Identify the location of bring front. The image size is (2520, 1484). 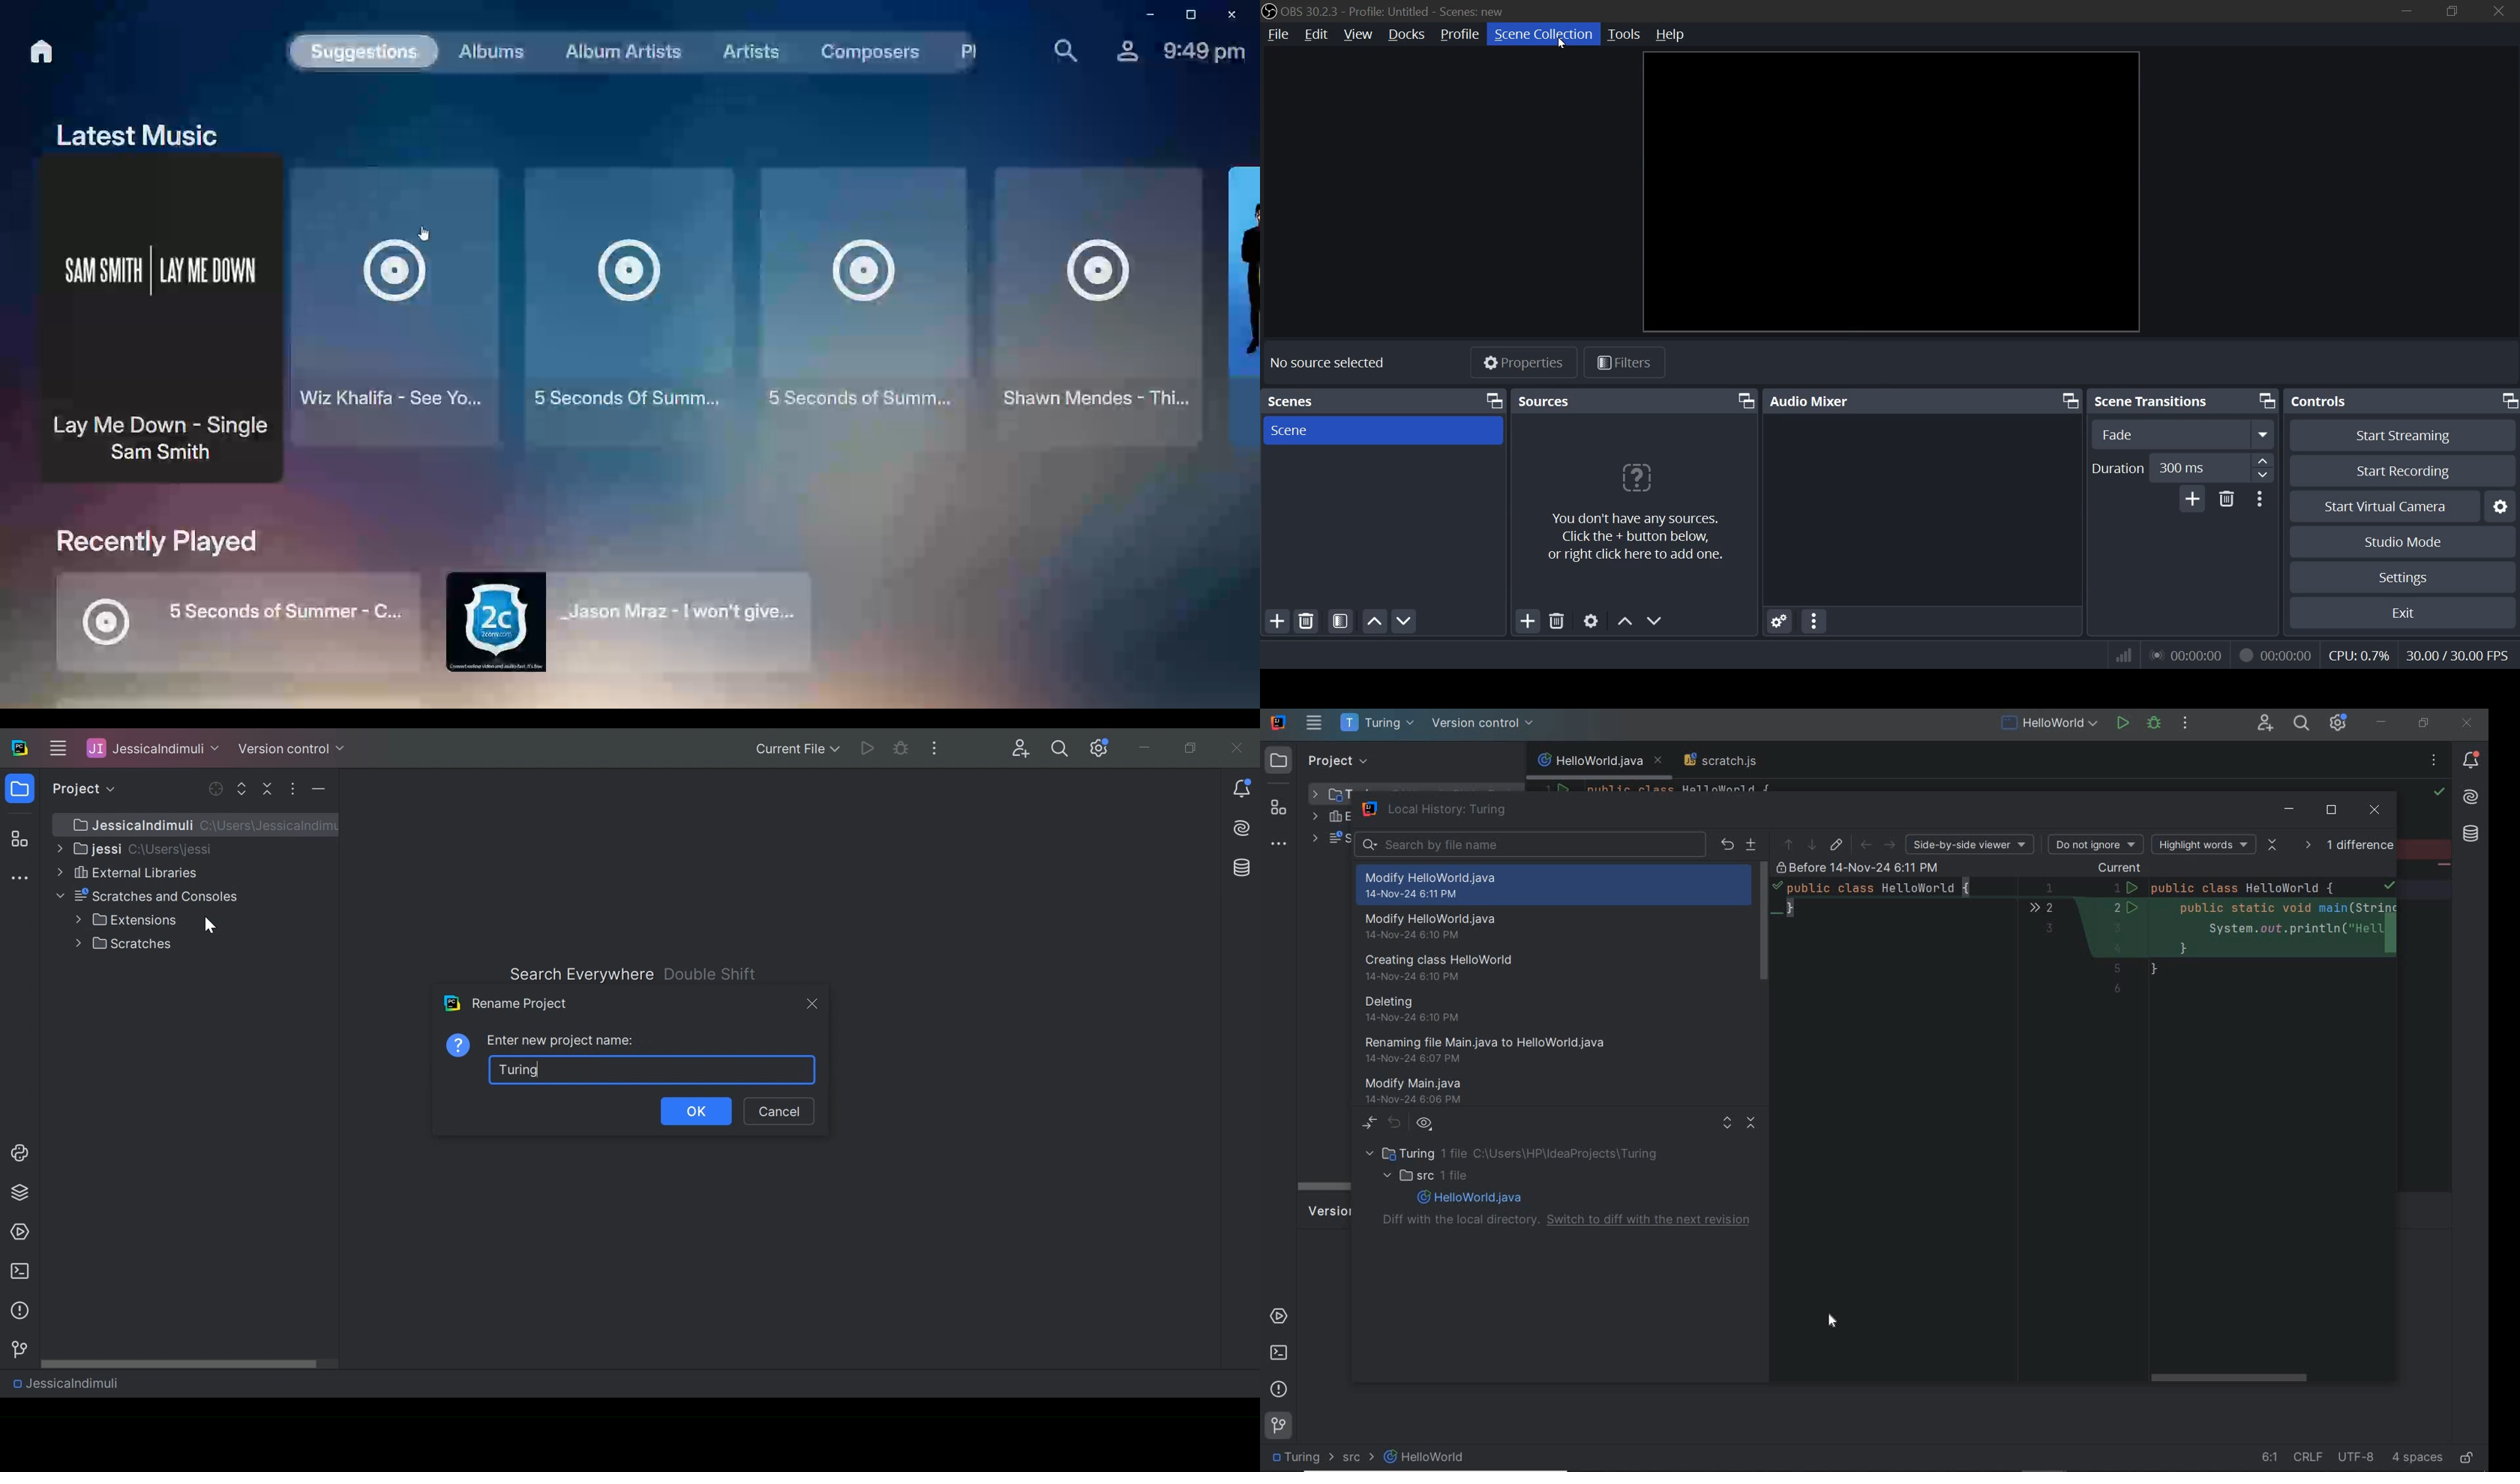
(2068, 400).